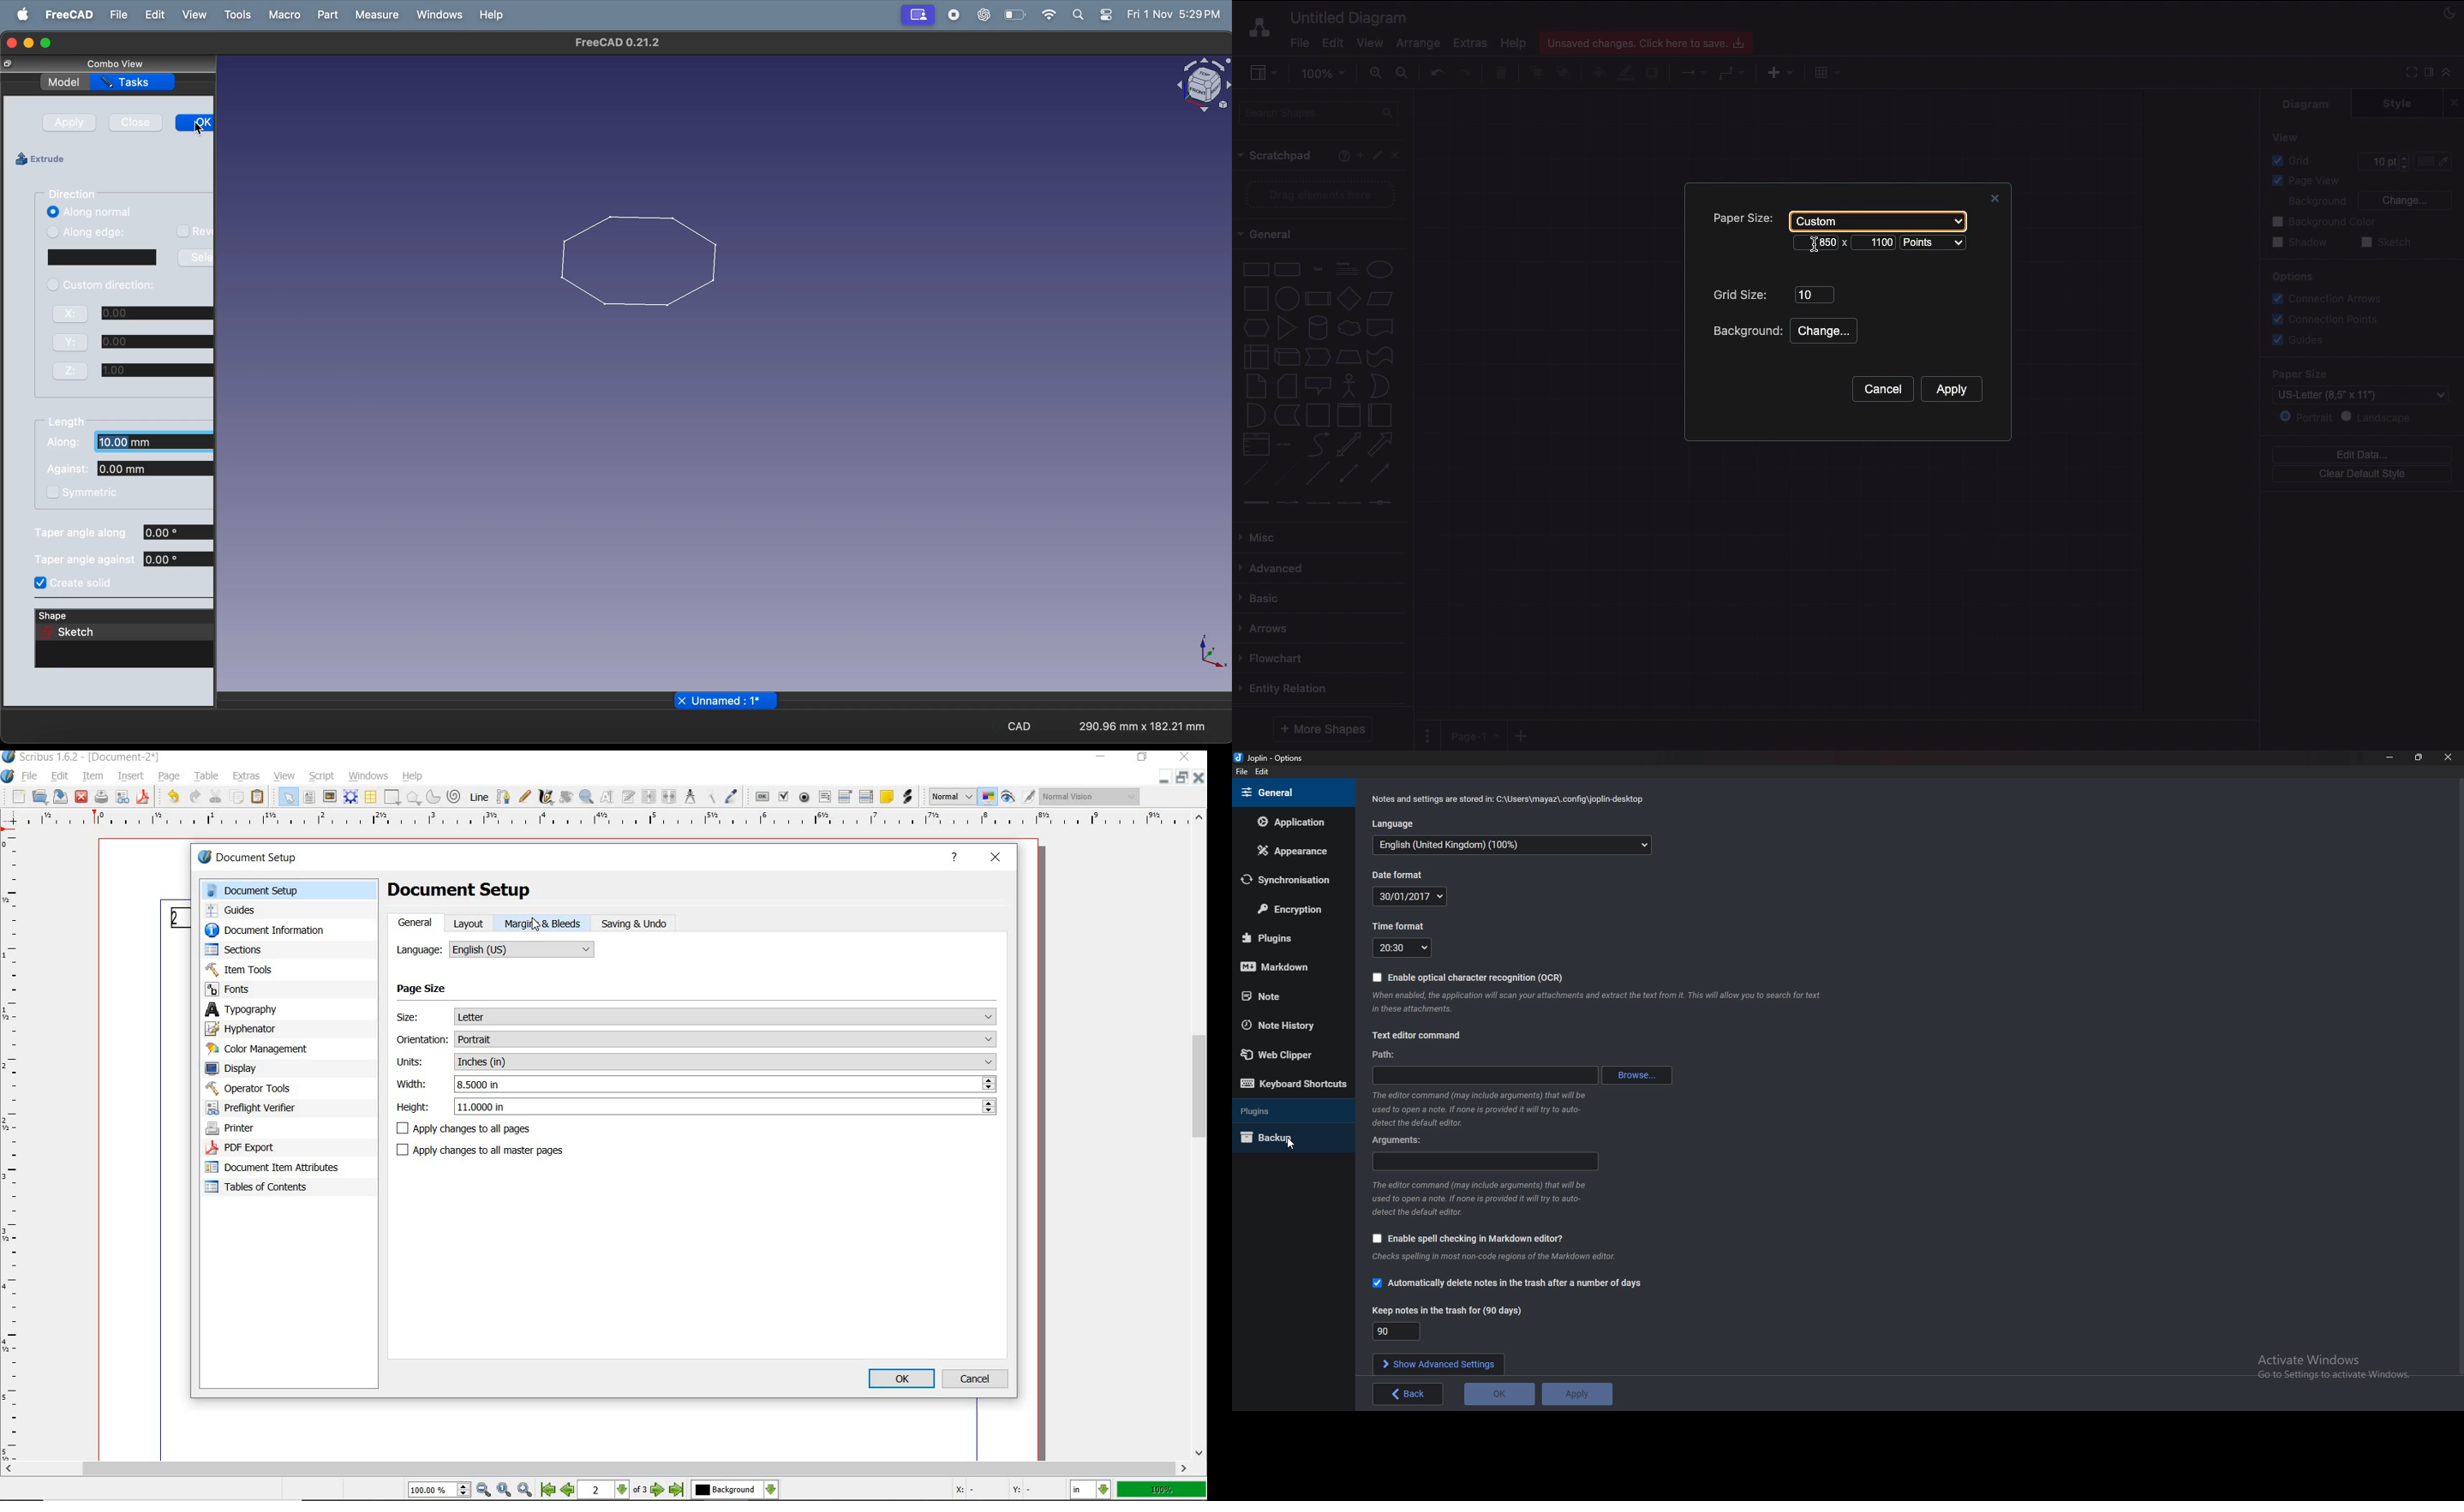 This screenshot has width=2464, height=1512. I want to click on cad, so click(1017, 726).